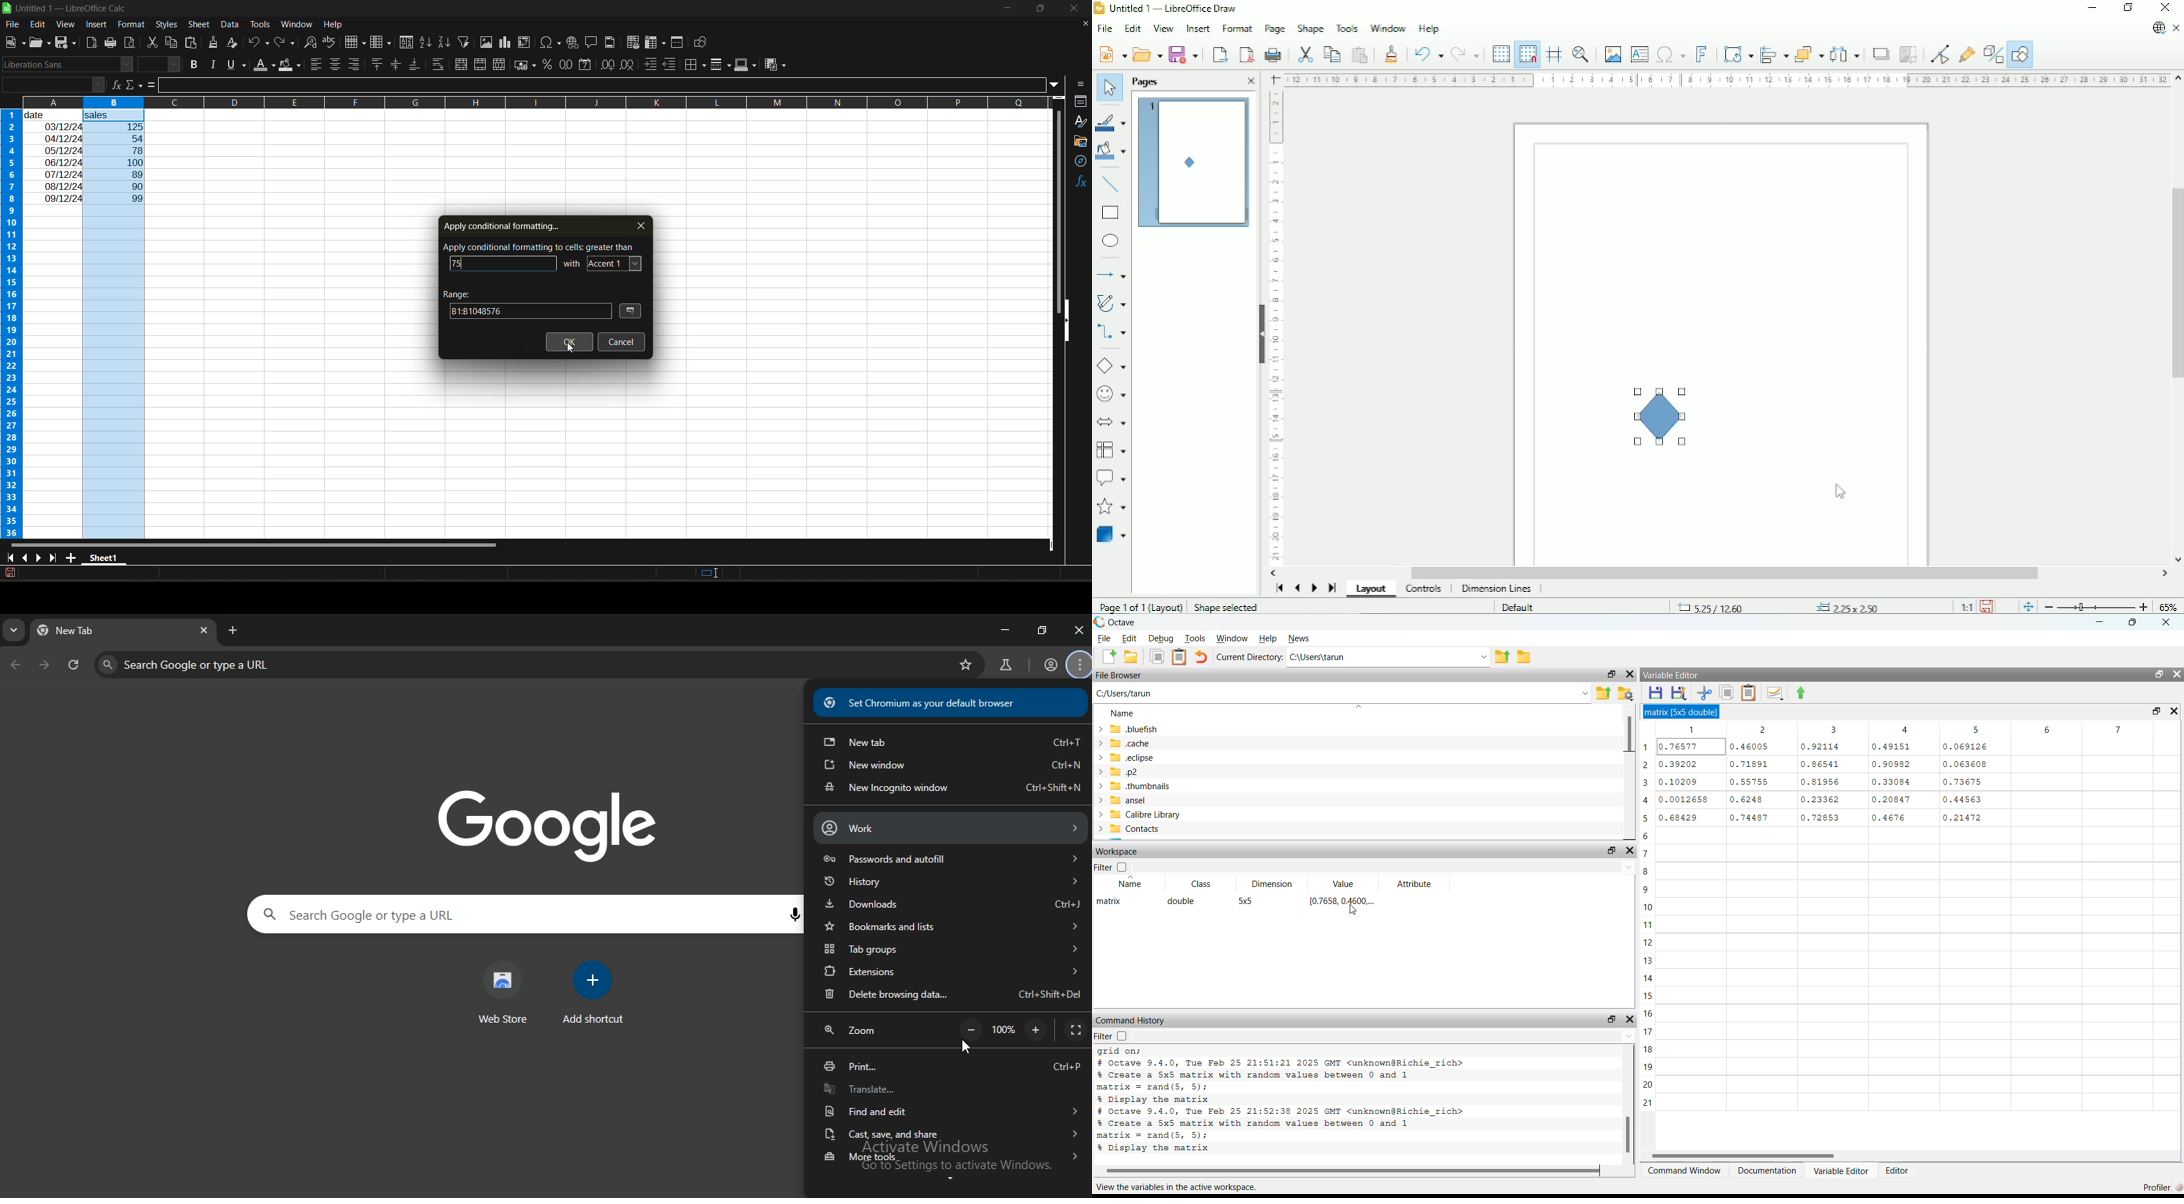 This screenshot has height=1204, width=2184. What do you see at coordinates (488, 573) in the screenshot?
I see `text language` at bounding box center [488, 573].